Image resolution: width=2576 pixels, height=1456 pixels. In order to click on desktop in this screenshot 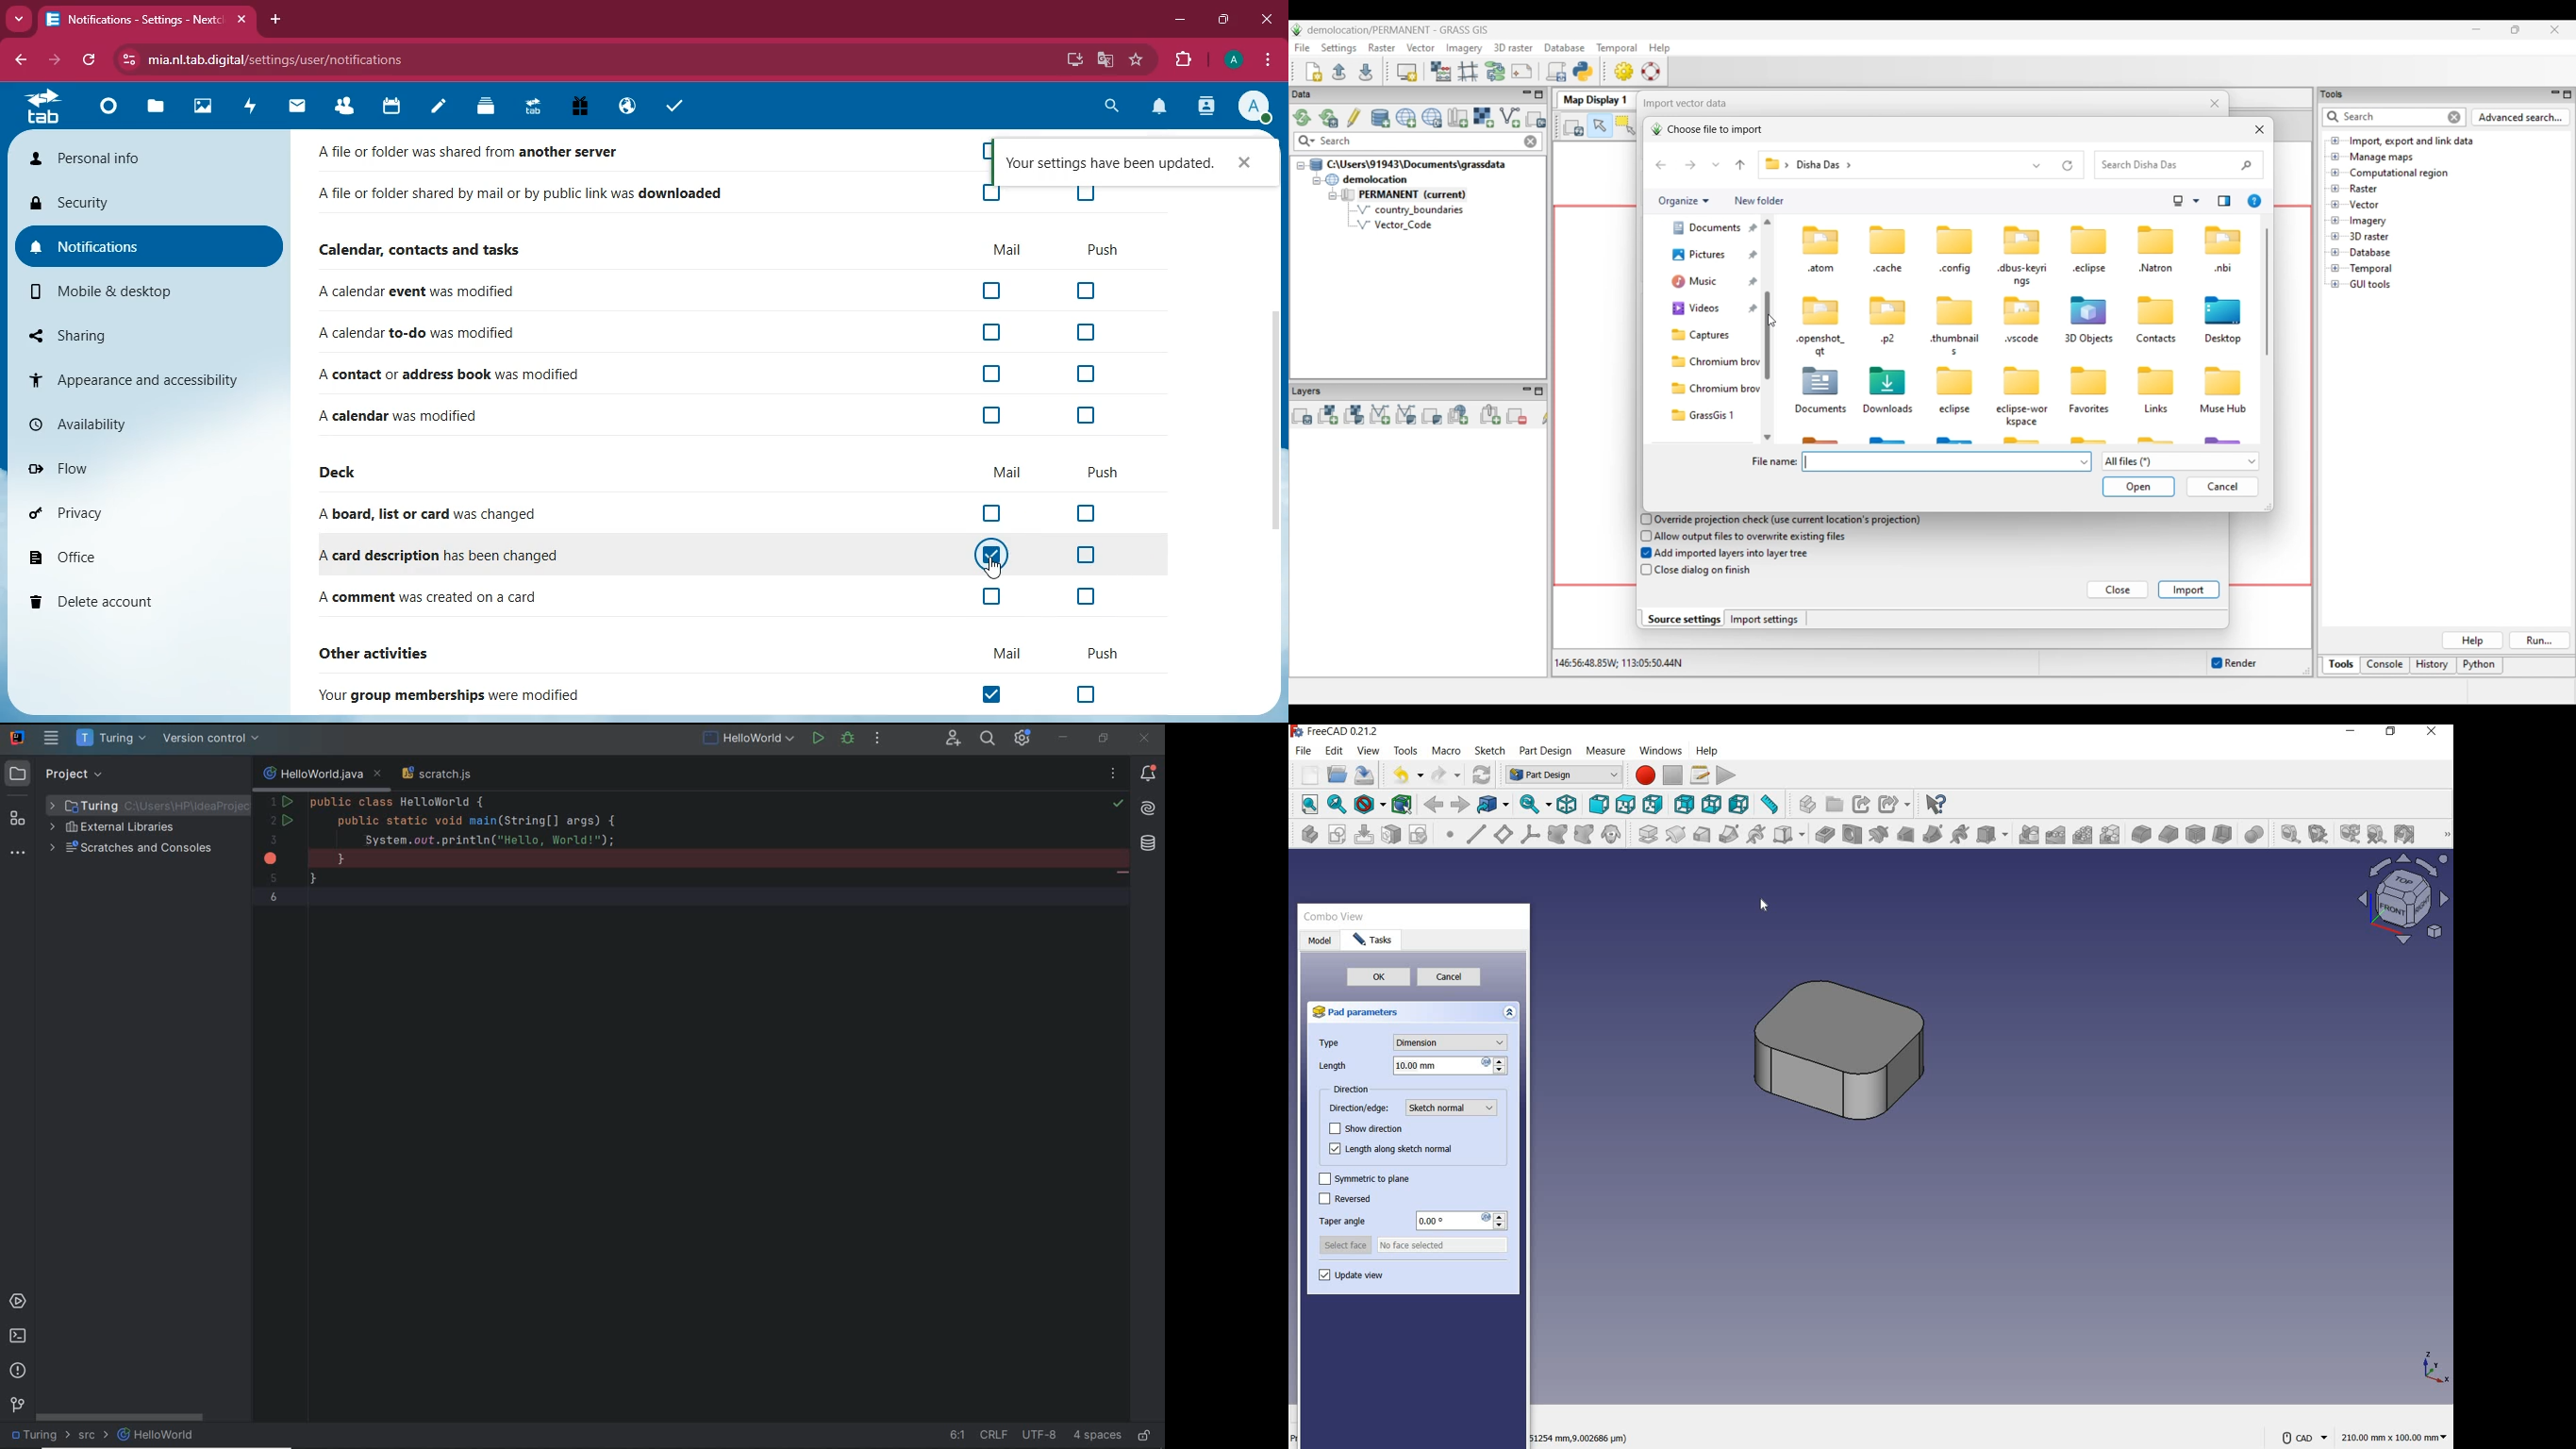, I will do `click(1073, 61)`.